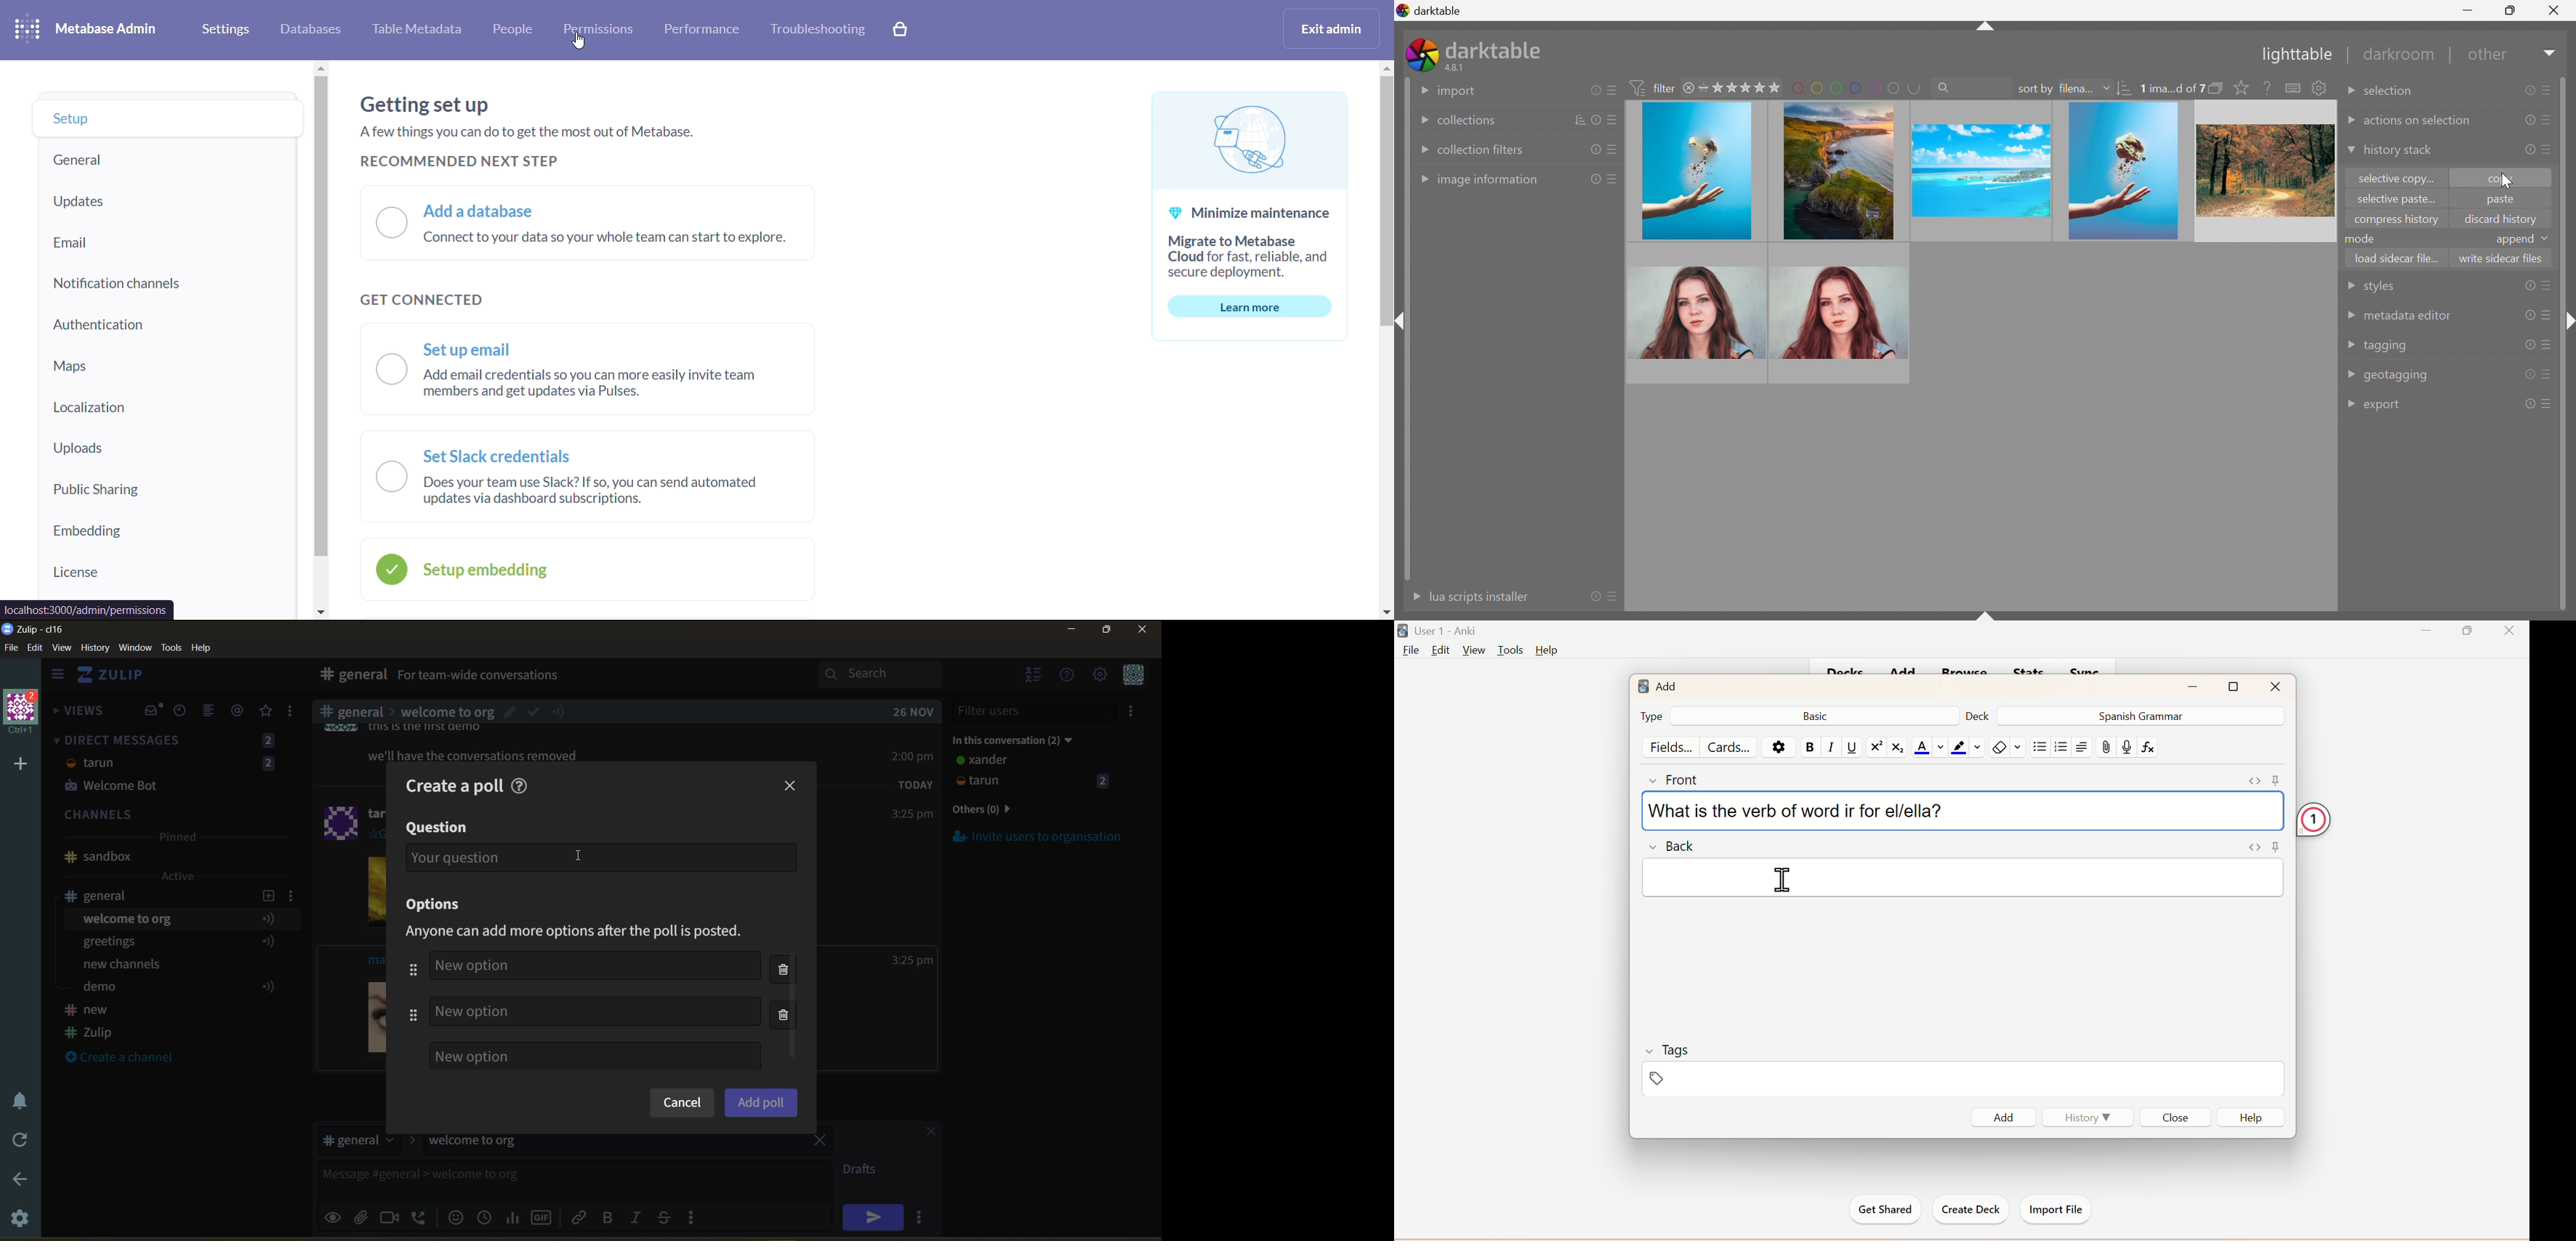 The image size is (2576, 1260). Describe the element at coordinates (1133, 713) in the screenshot. I see `invite users to organisation` at that location.